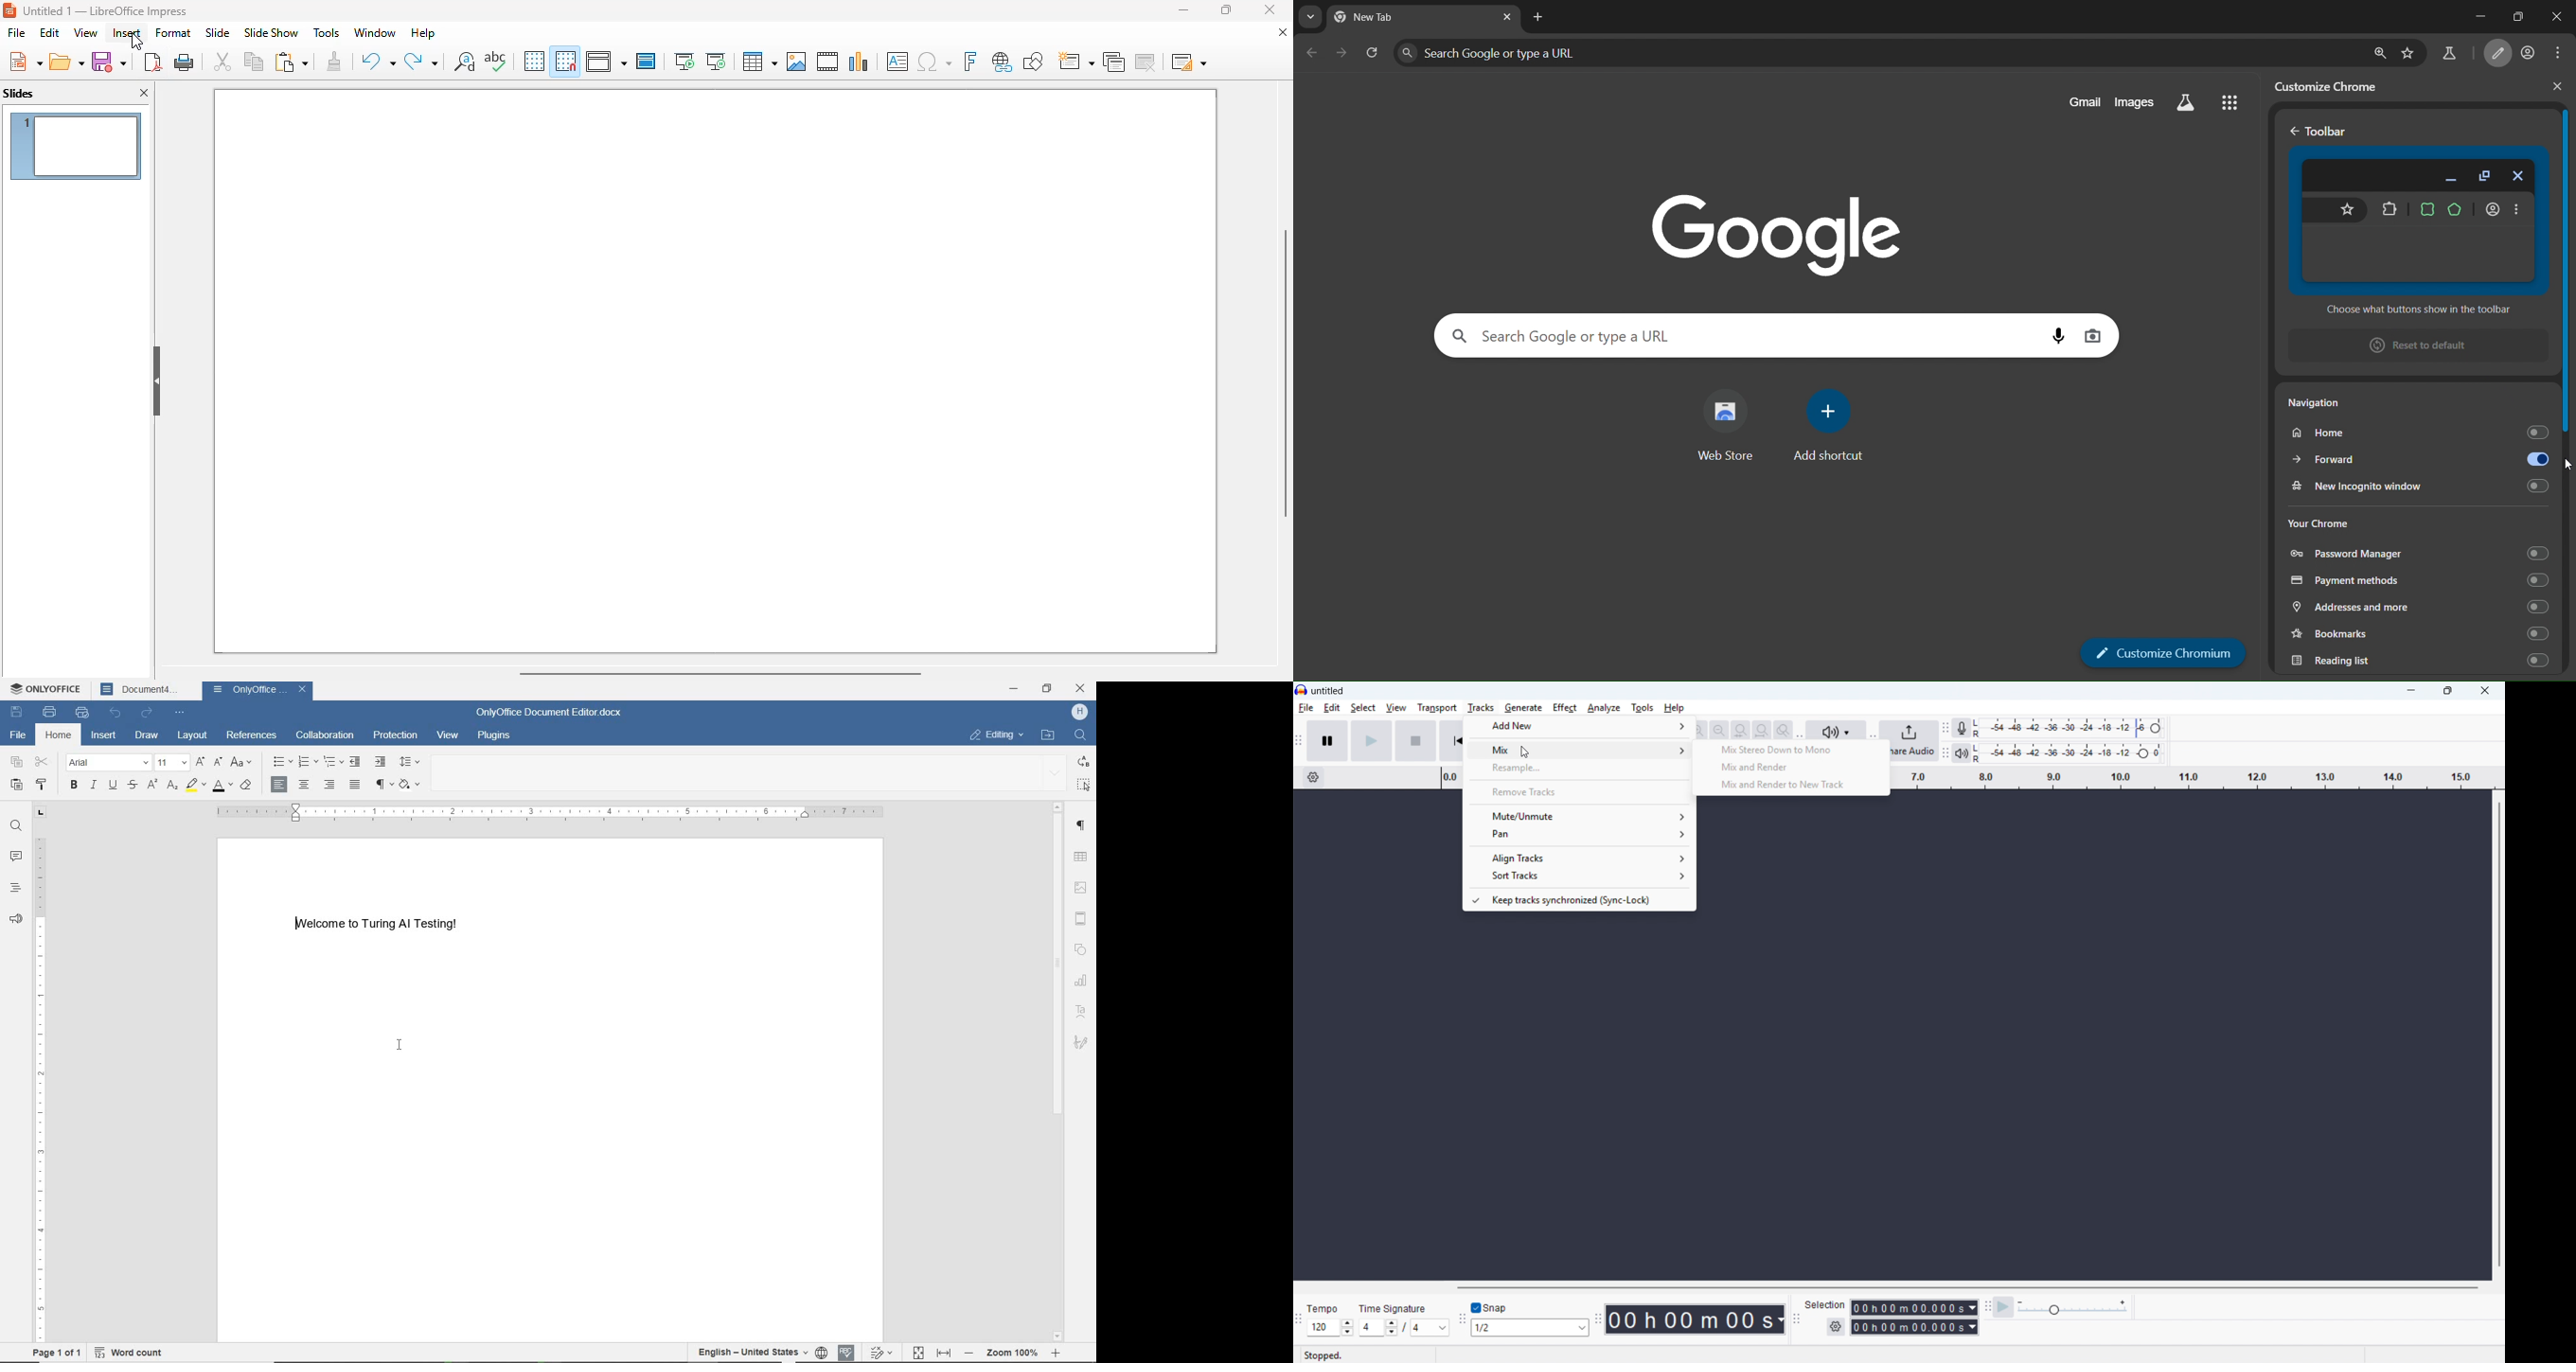 The height and width of the screenshot is (1372, 2576). What do you see at coordinates (186, 62) in the screenshot?
I see `print` at bounding box center [186, 62].